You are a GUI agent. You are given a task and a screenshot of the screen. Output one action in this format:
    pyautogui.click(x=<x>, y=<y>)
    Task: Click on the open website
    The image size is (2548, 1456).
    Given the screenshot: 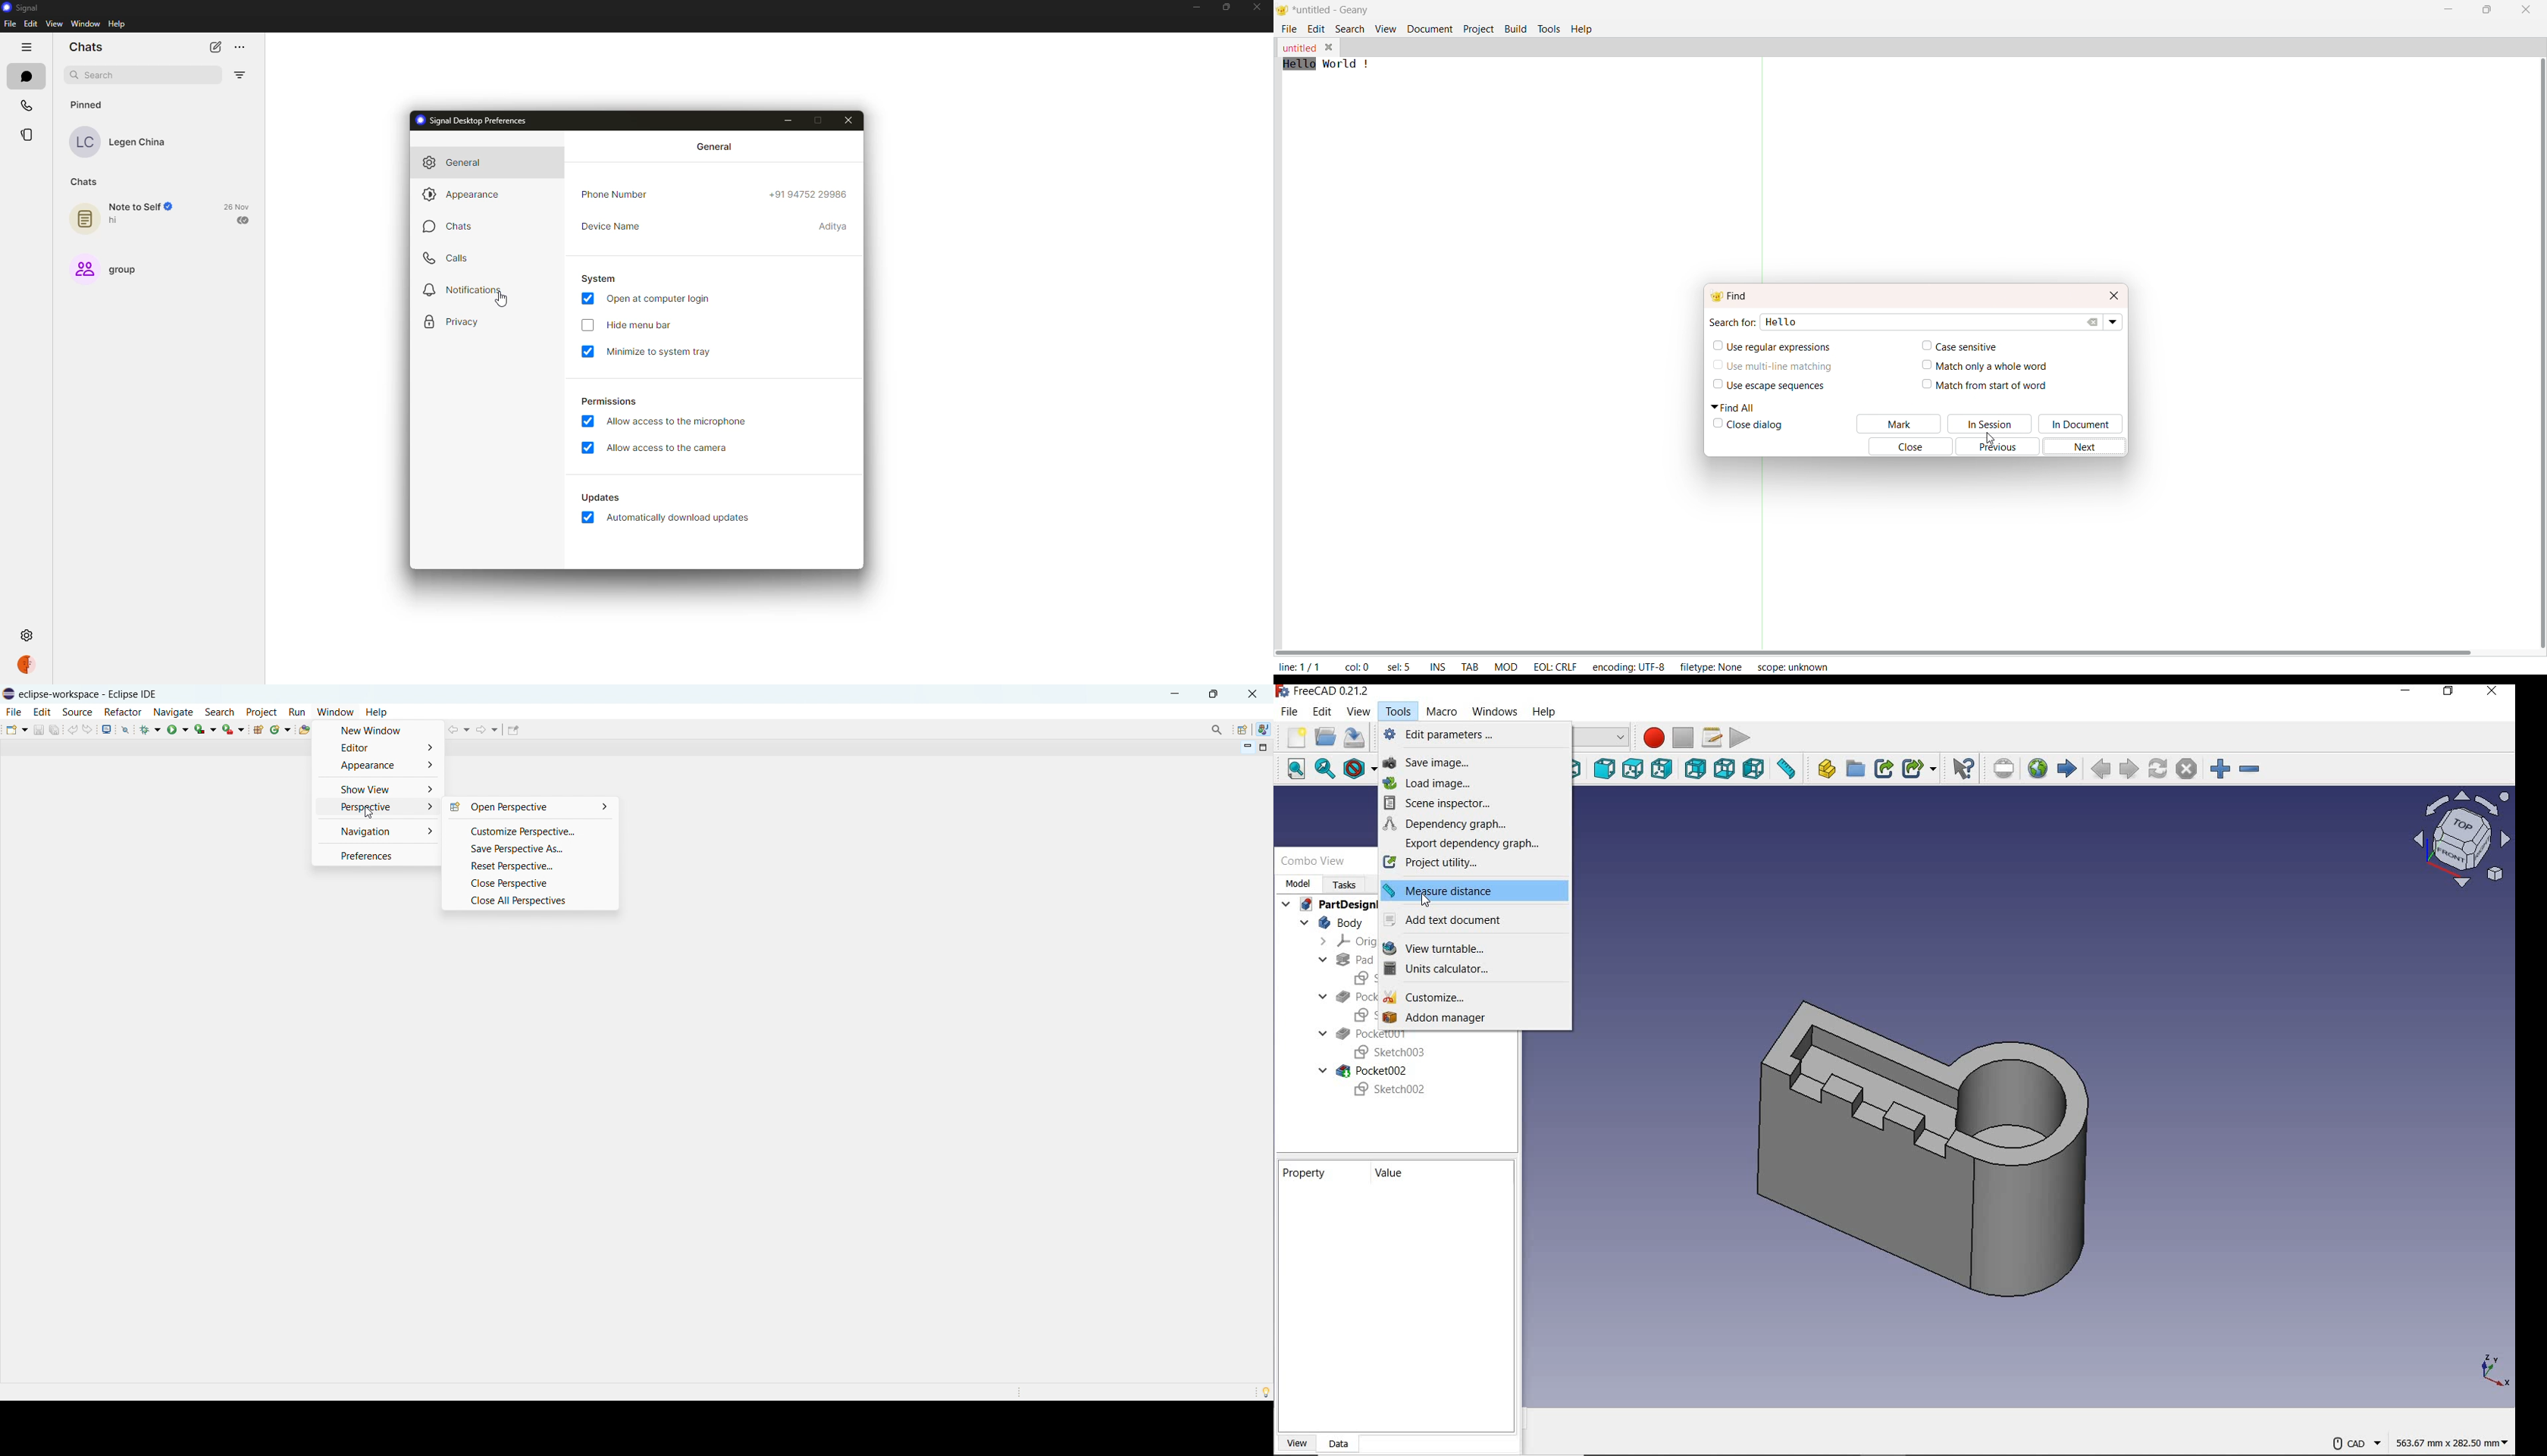 What is the action you would take?
    pyautogui.click(x=2037, y=768)
    